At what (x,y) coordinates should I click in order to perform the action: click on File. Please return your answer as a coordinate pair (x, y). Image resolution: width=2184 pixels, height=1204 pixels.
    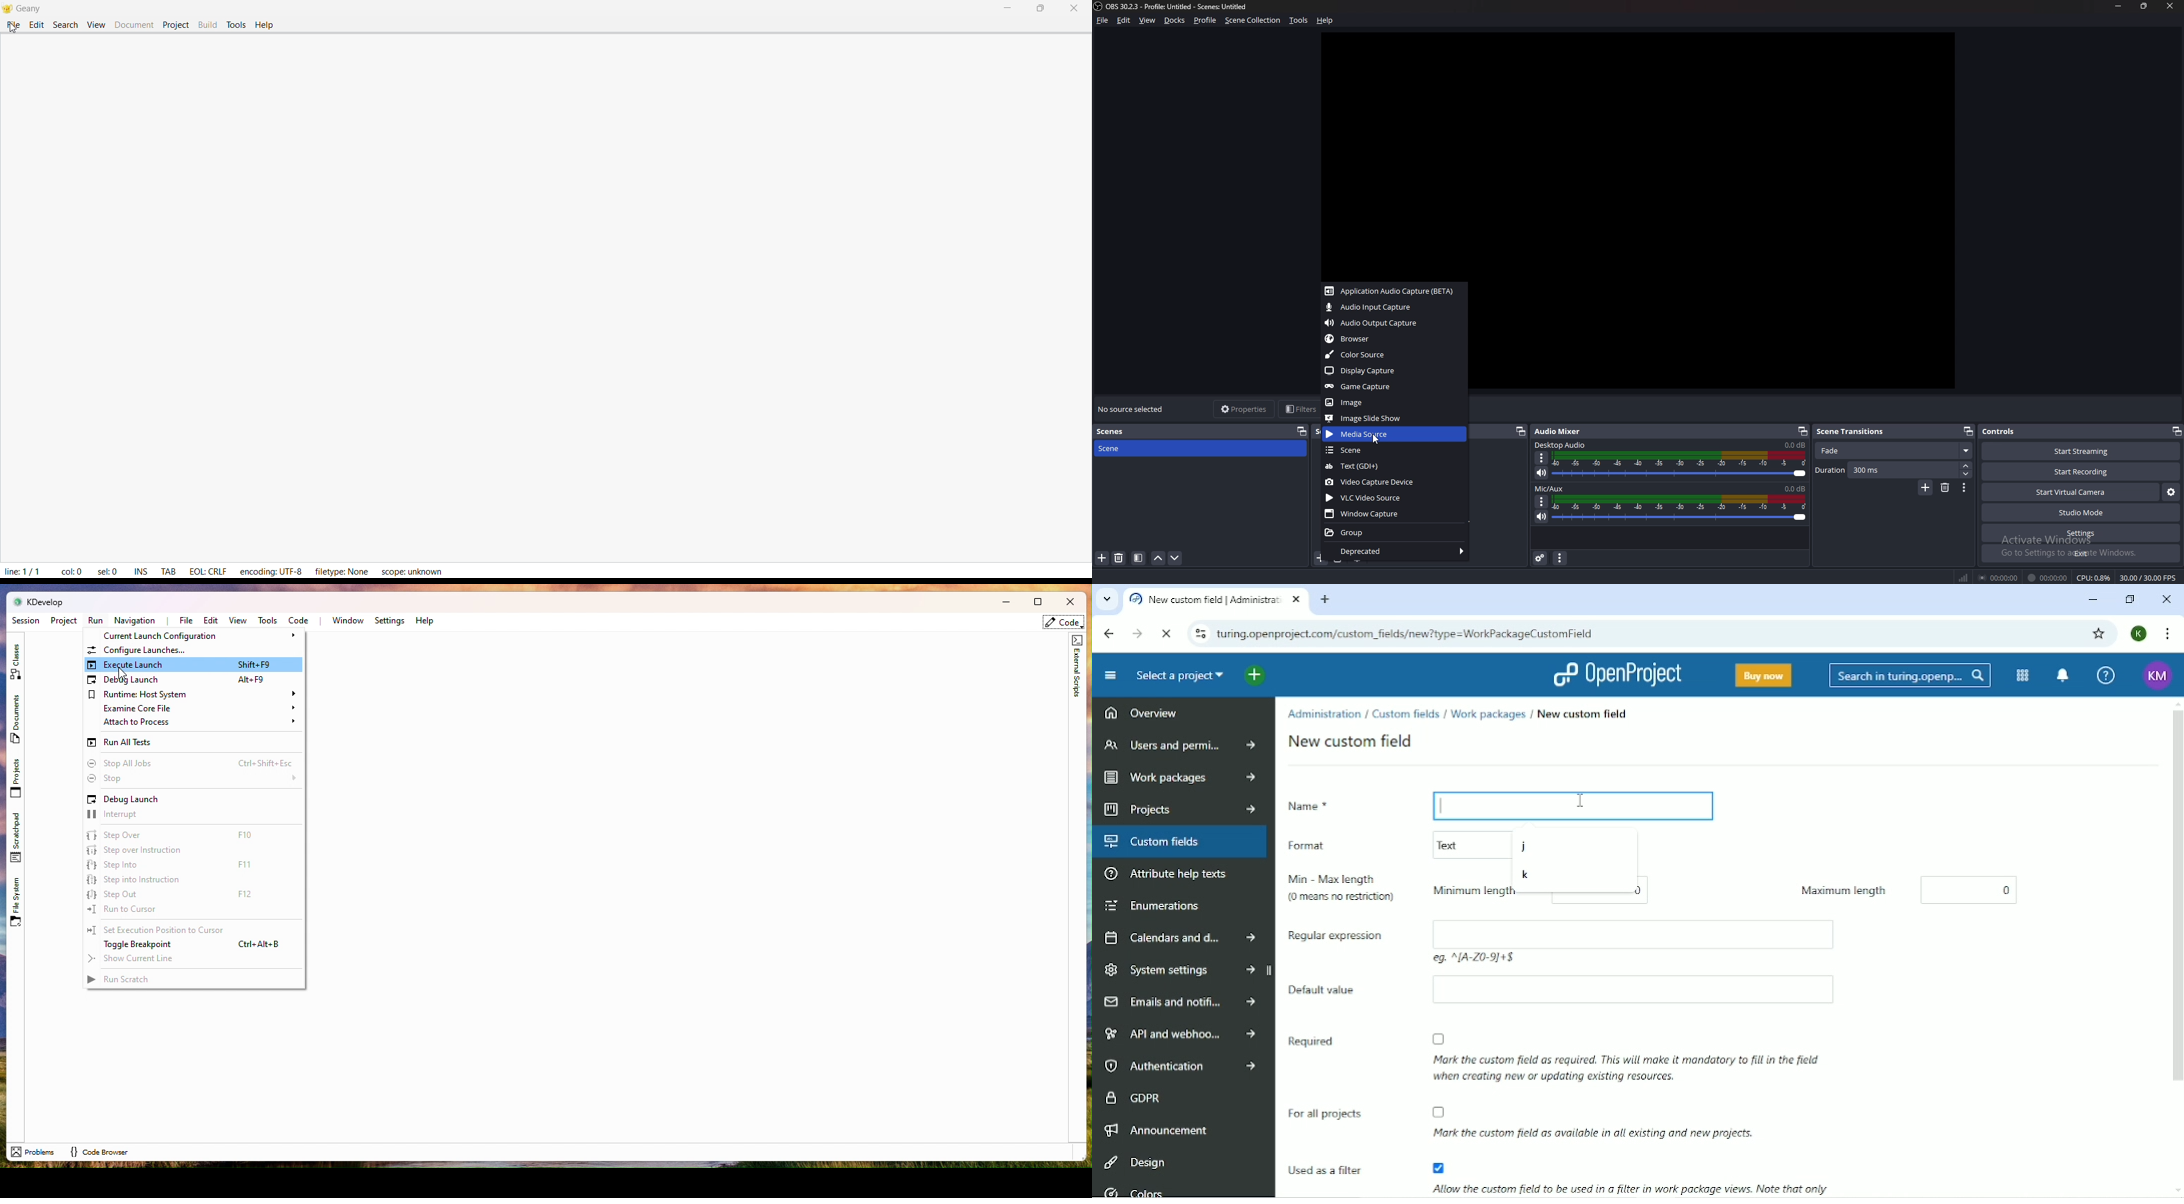
    Looking at the image, I should click on (185, 621).